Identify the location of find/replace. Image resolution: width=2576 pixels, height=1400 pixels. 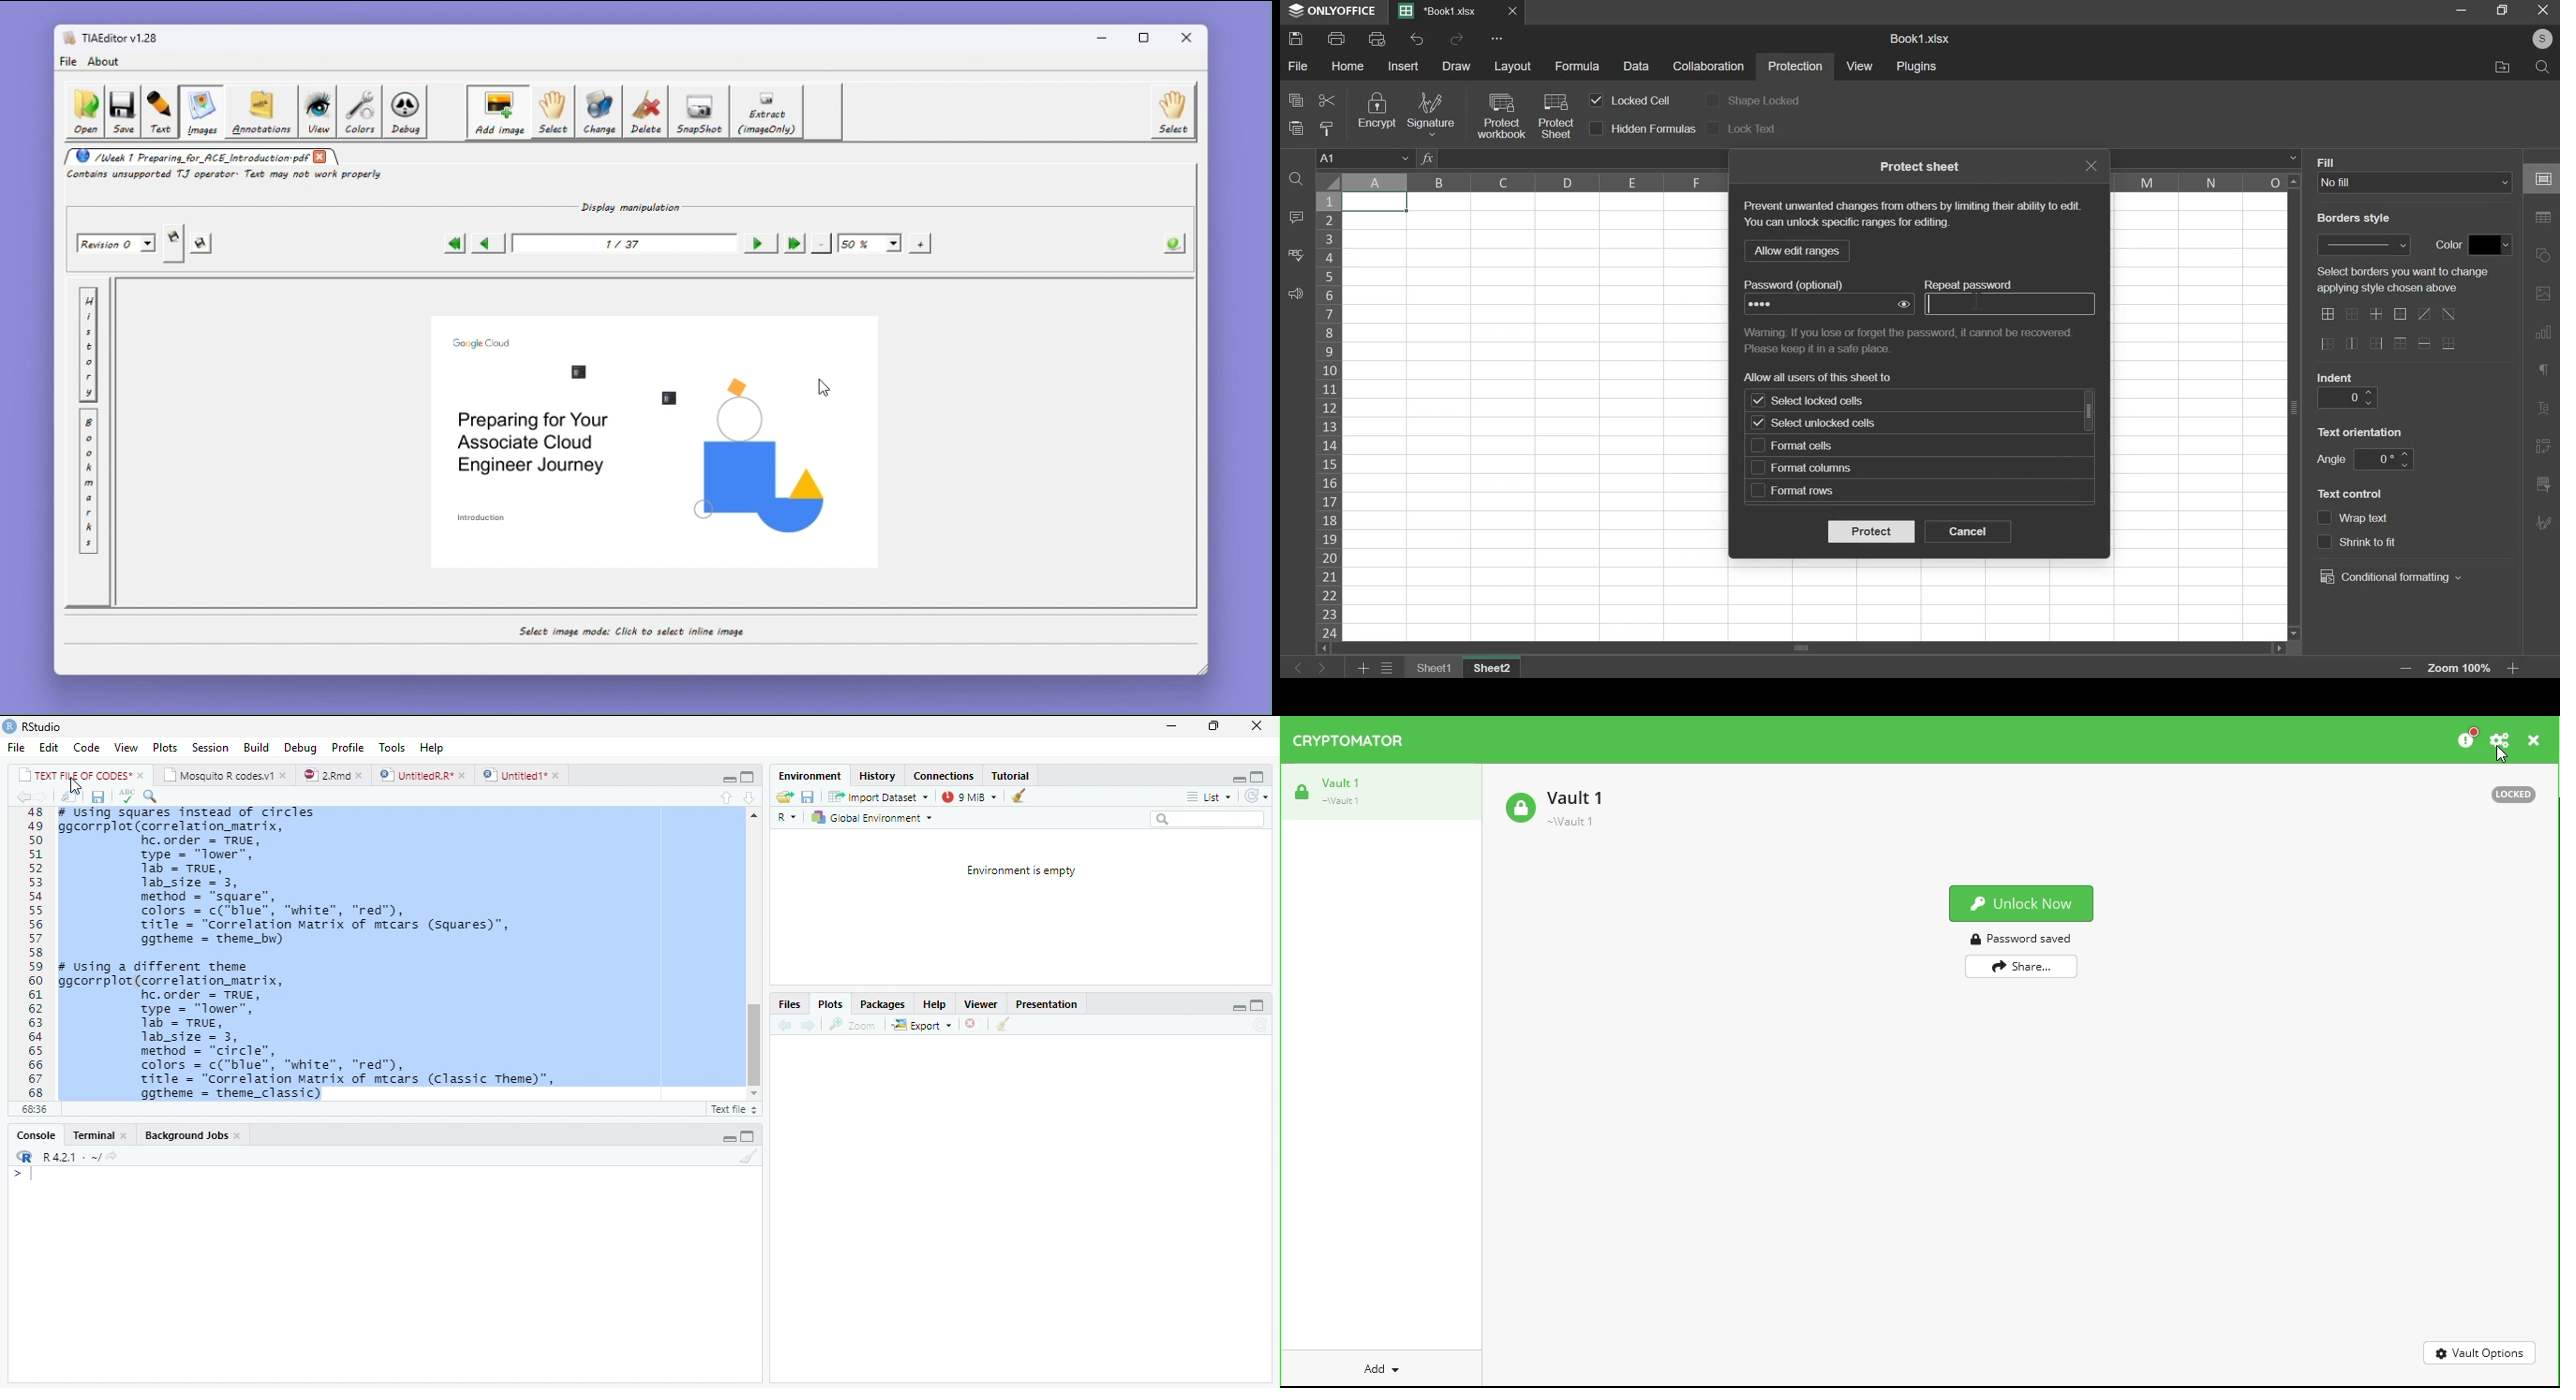
(155, 797).